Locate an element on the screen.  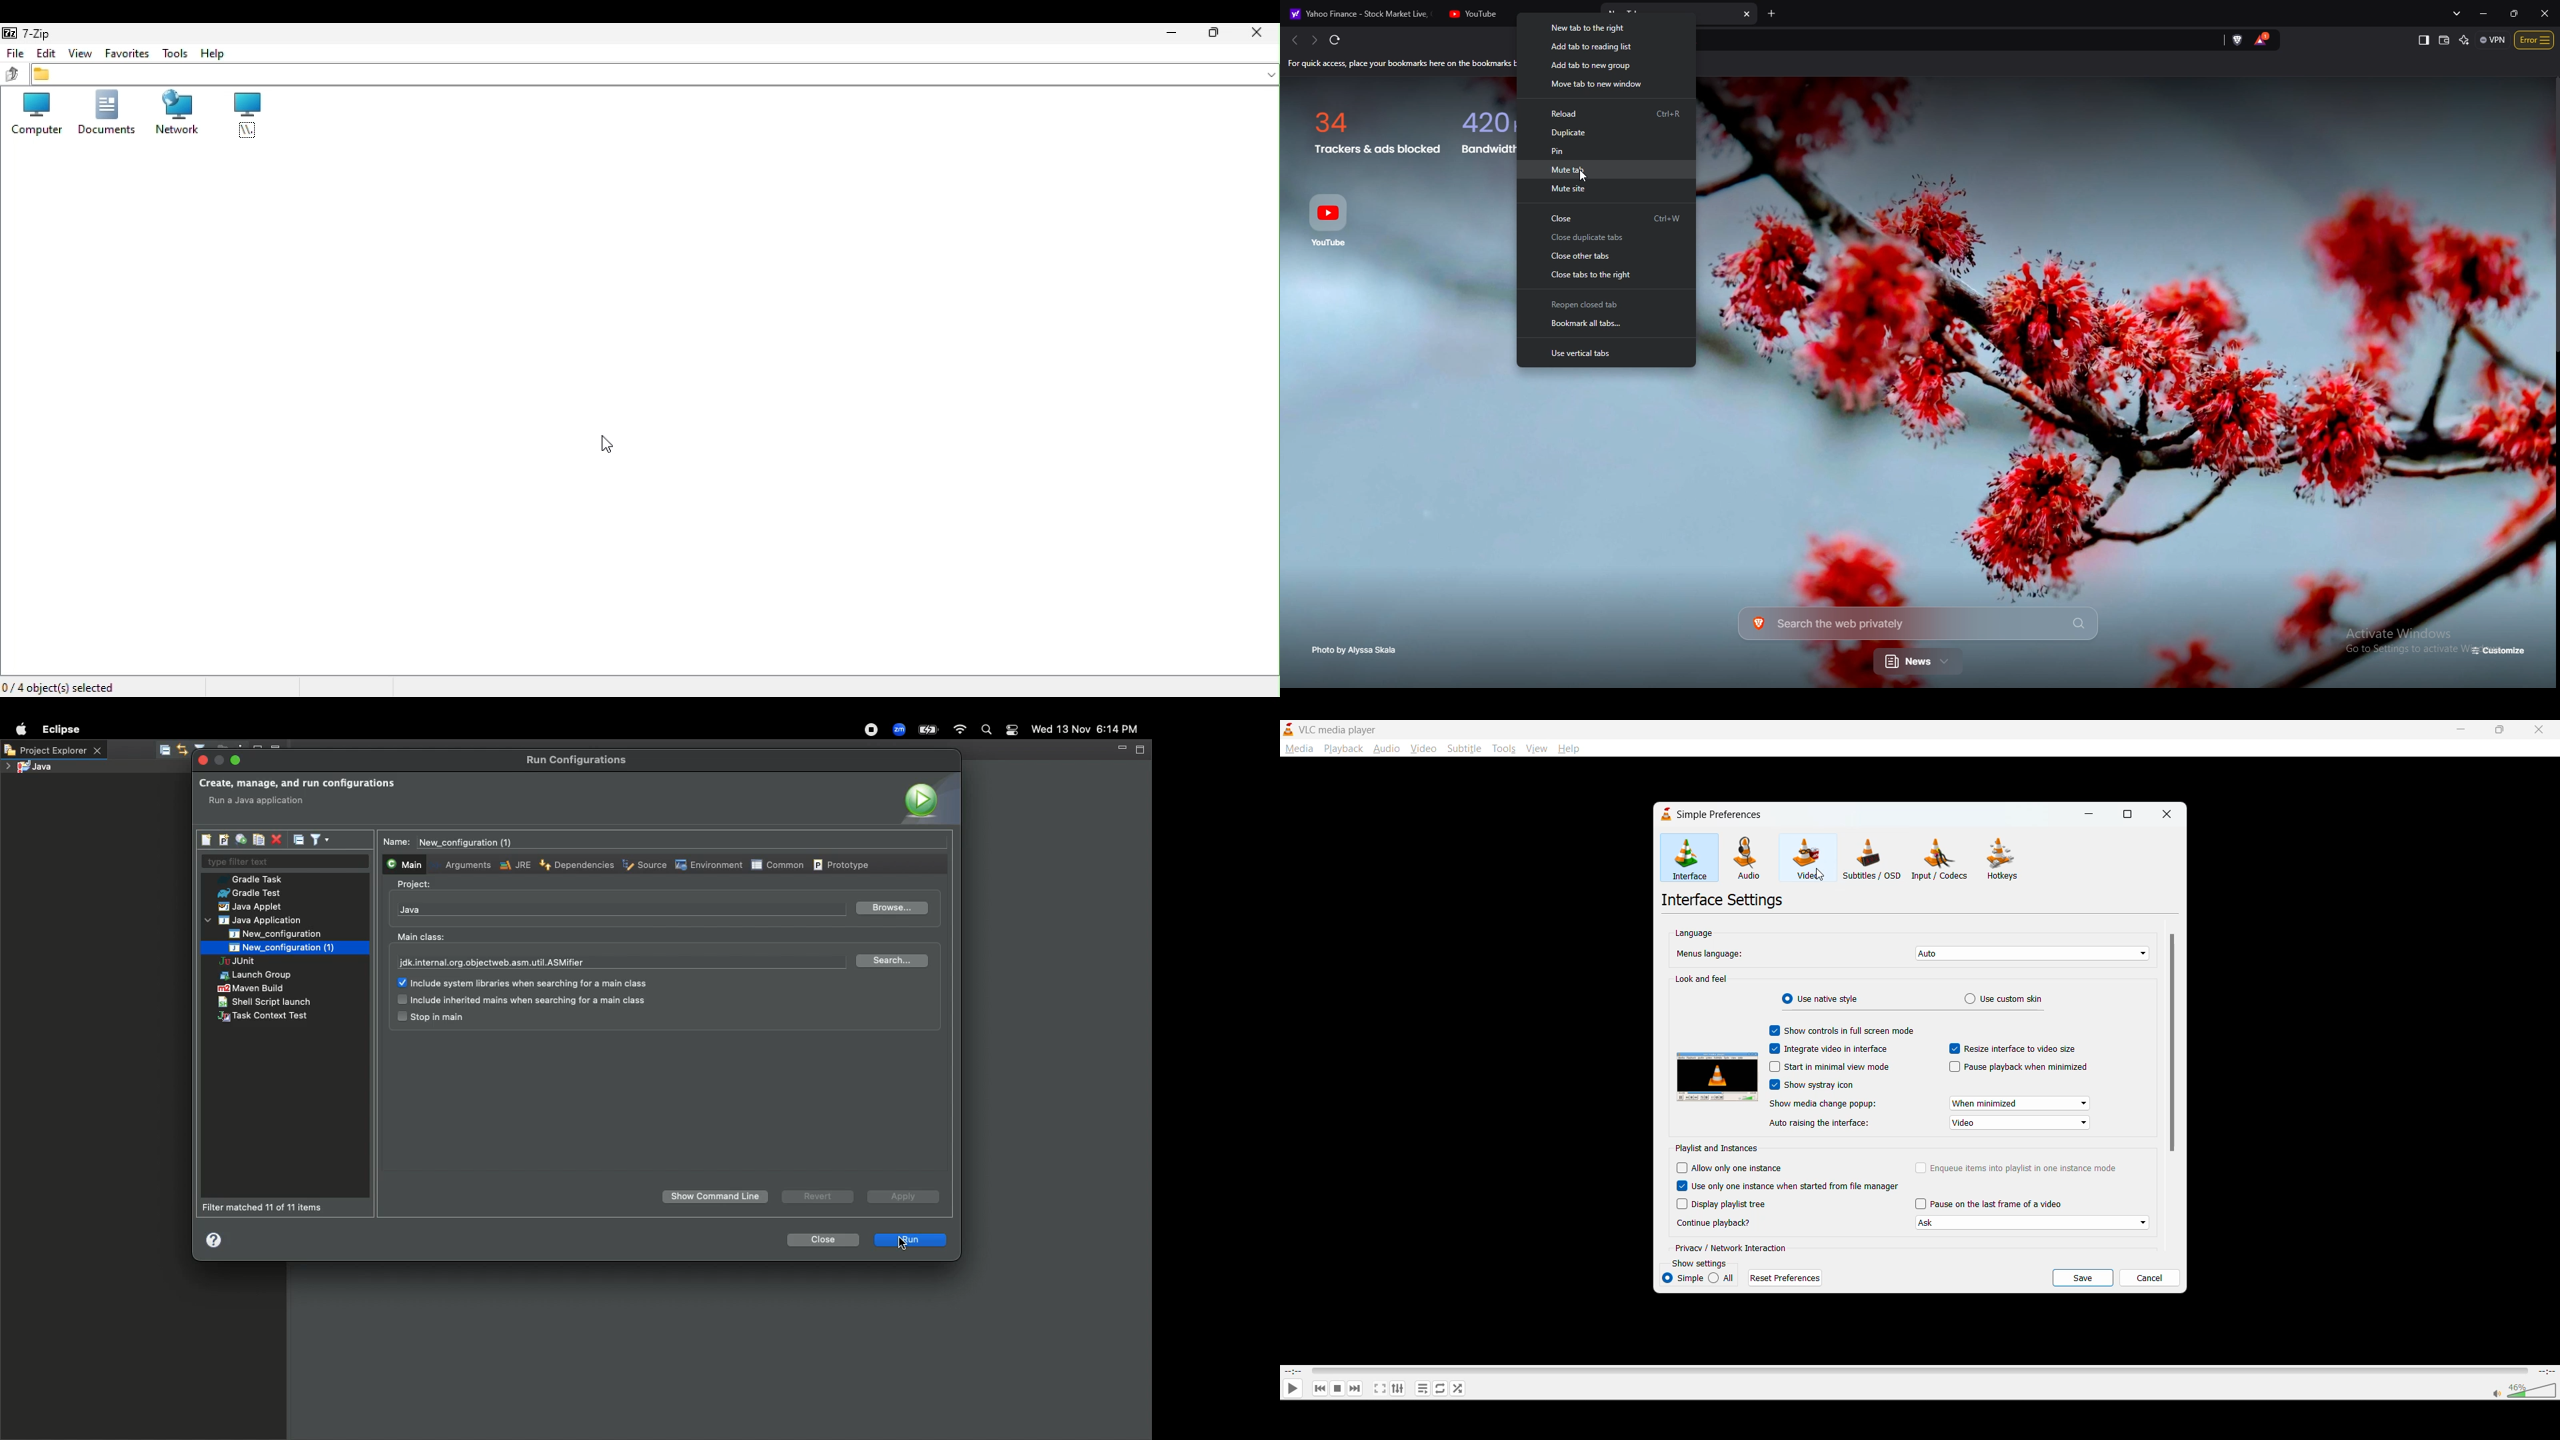
resize interface to video size is located at coordinates (2019, 1050).